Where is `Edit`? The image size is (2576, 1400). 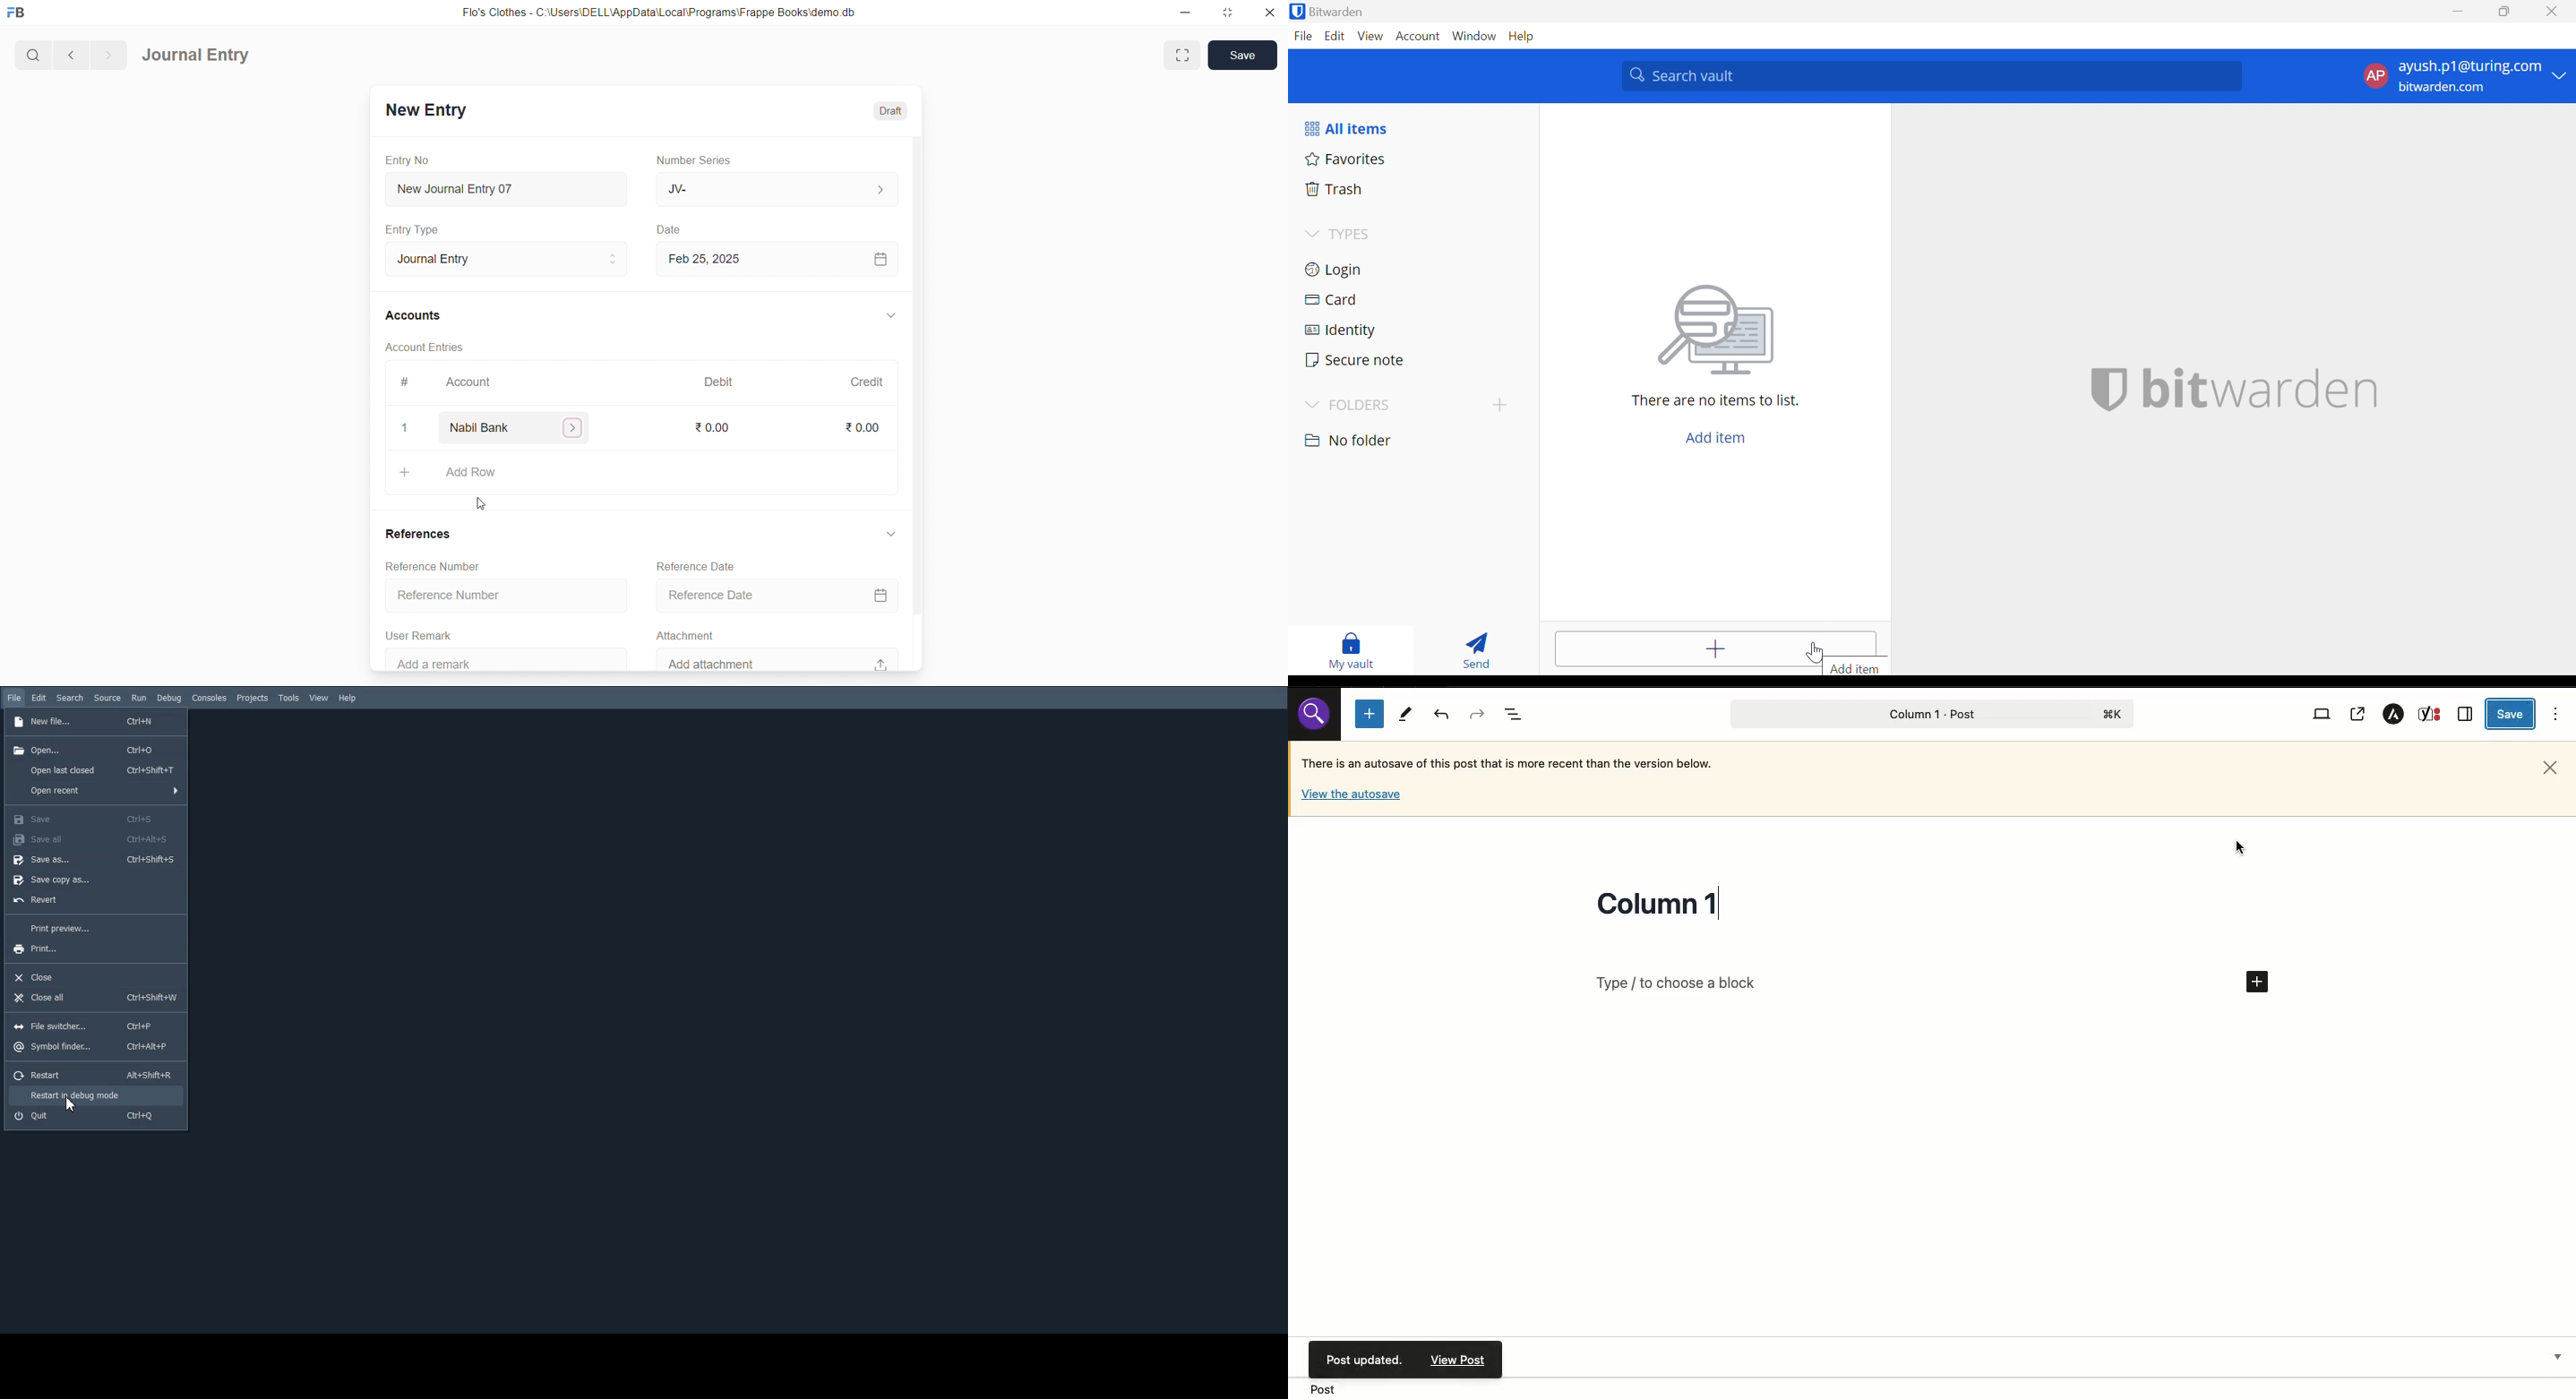
Edit is located at coordinates (1334, 37).